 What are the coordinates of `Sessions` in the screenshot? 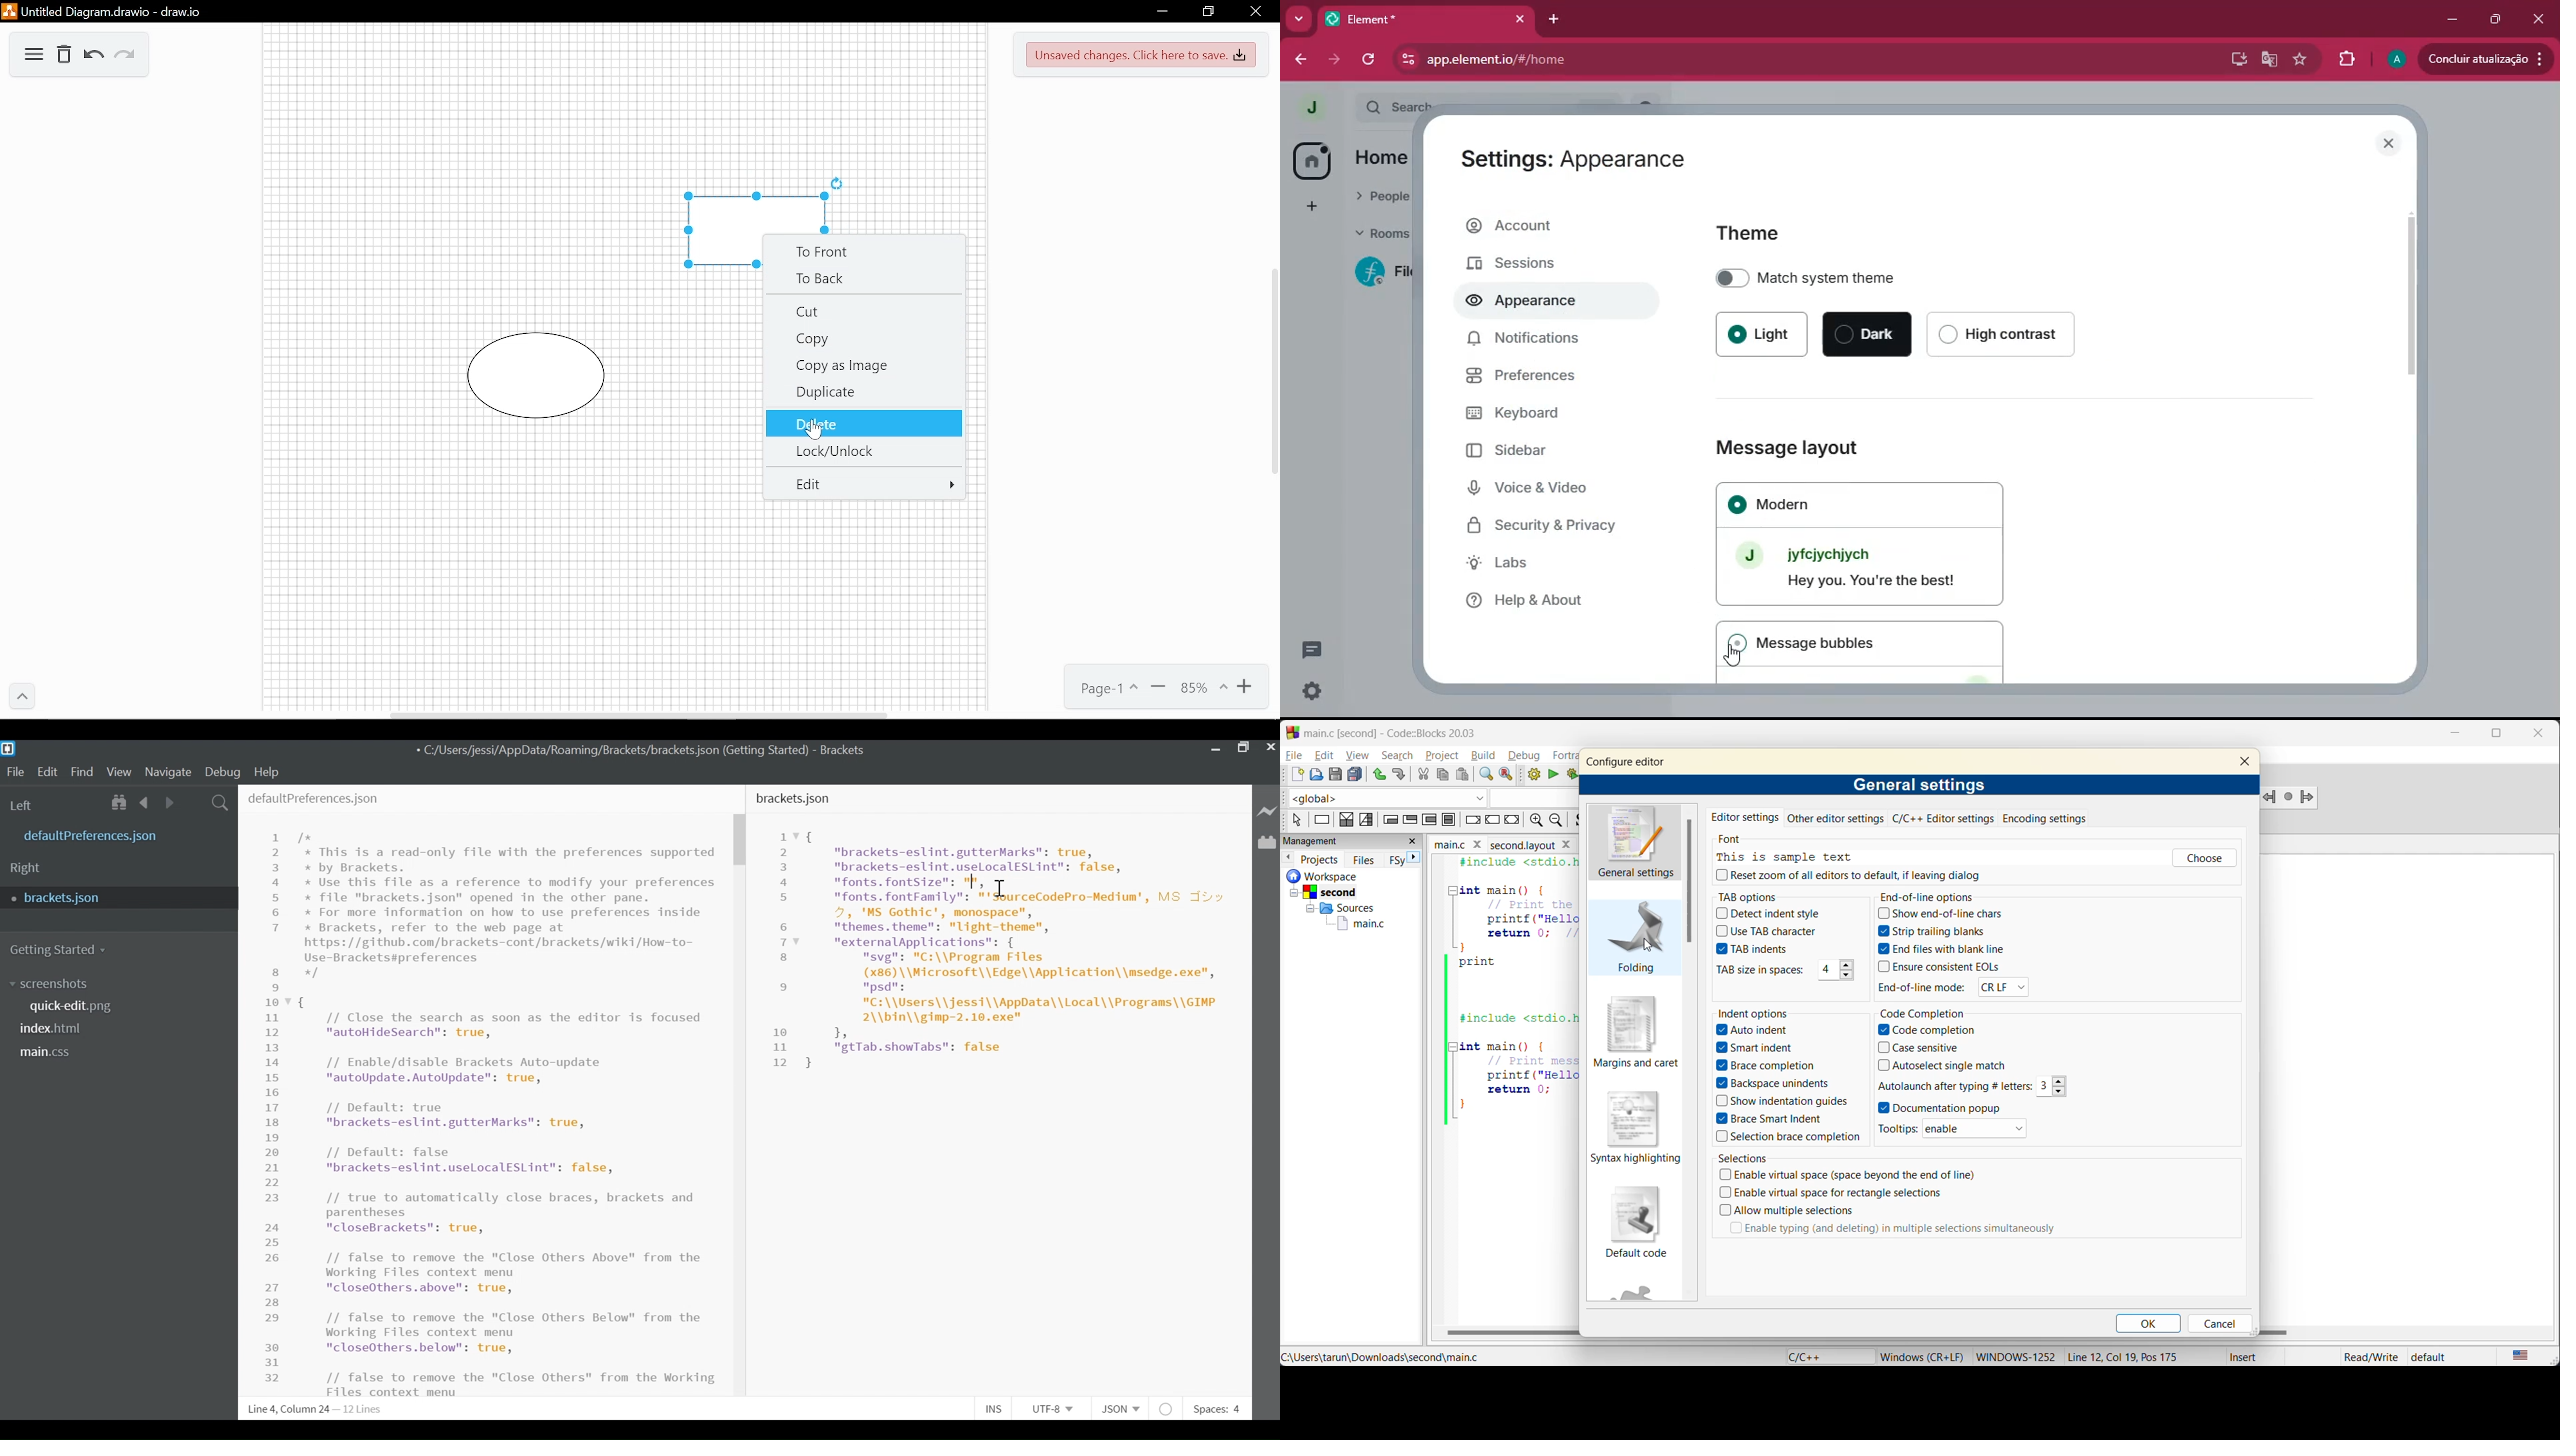 It's located at (1534, 262).